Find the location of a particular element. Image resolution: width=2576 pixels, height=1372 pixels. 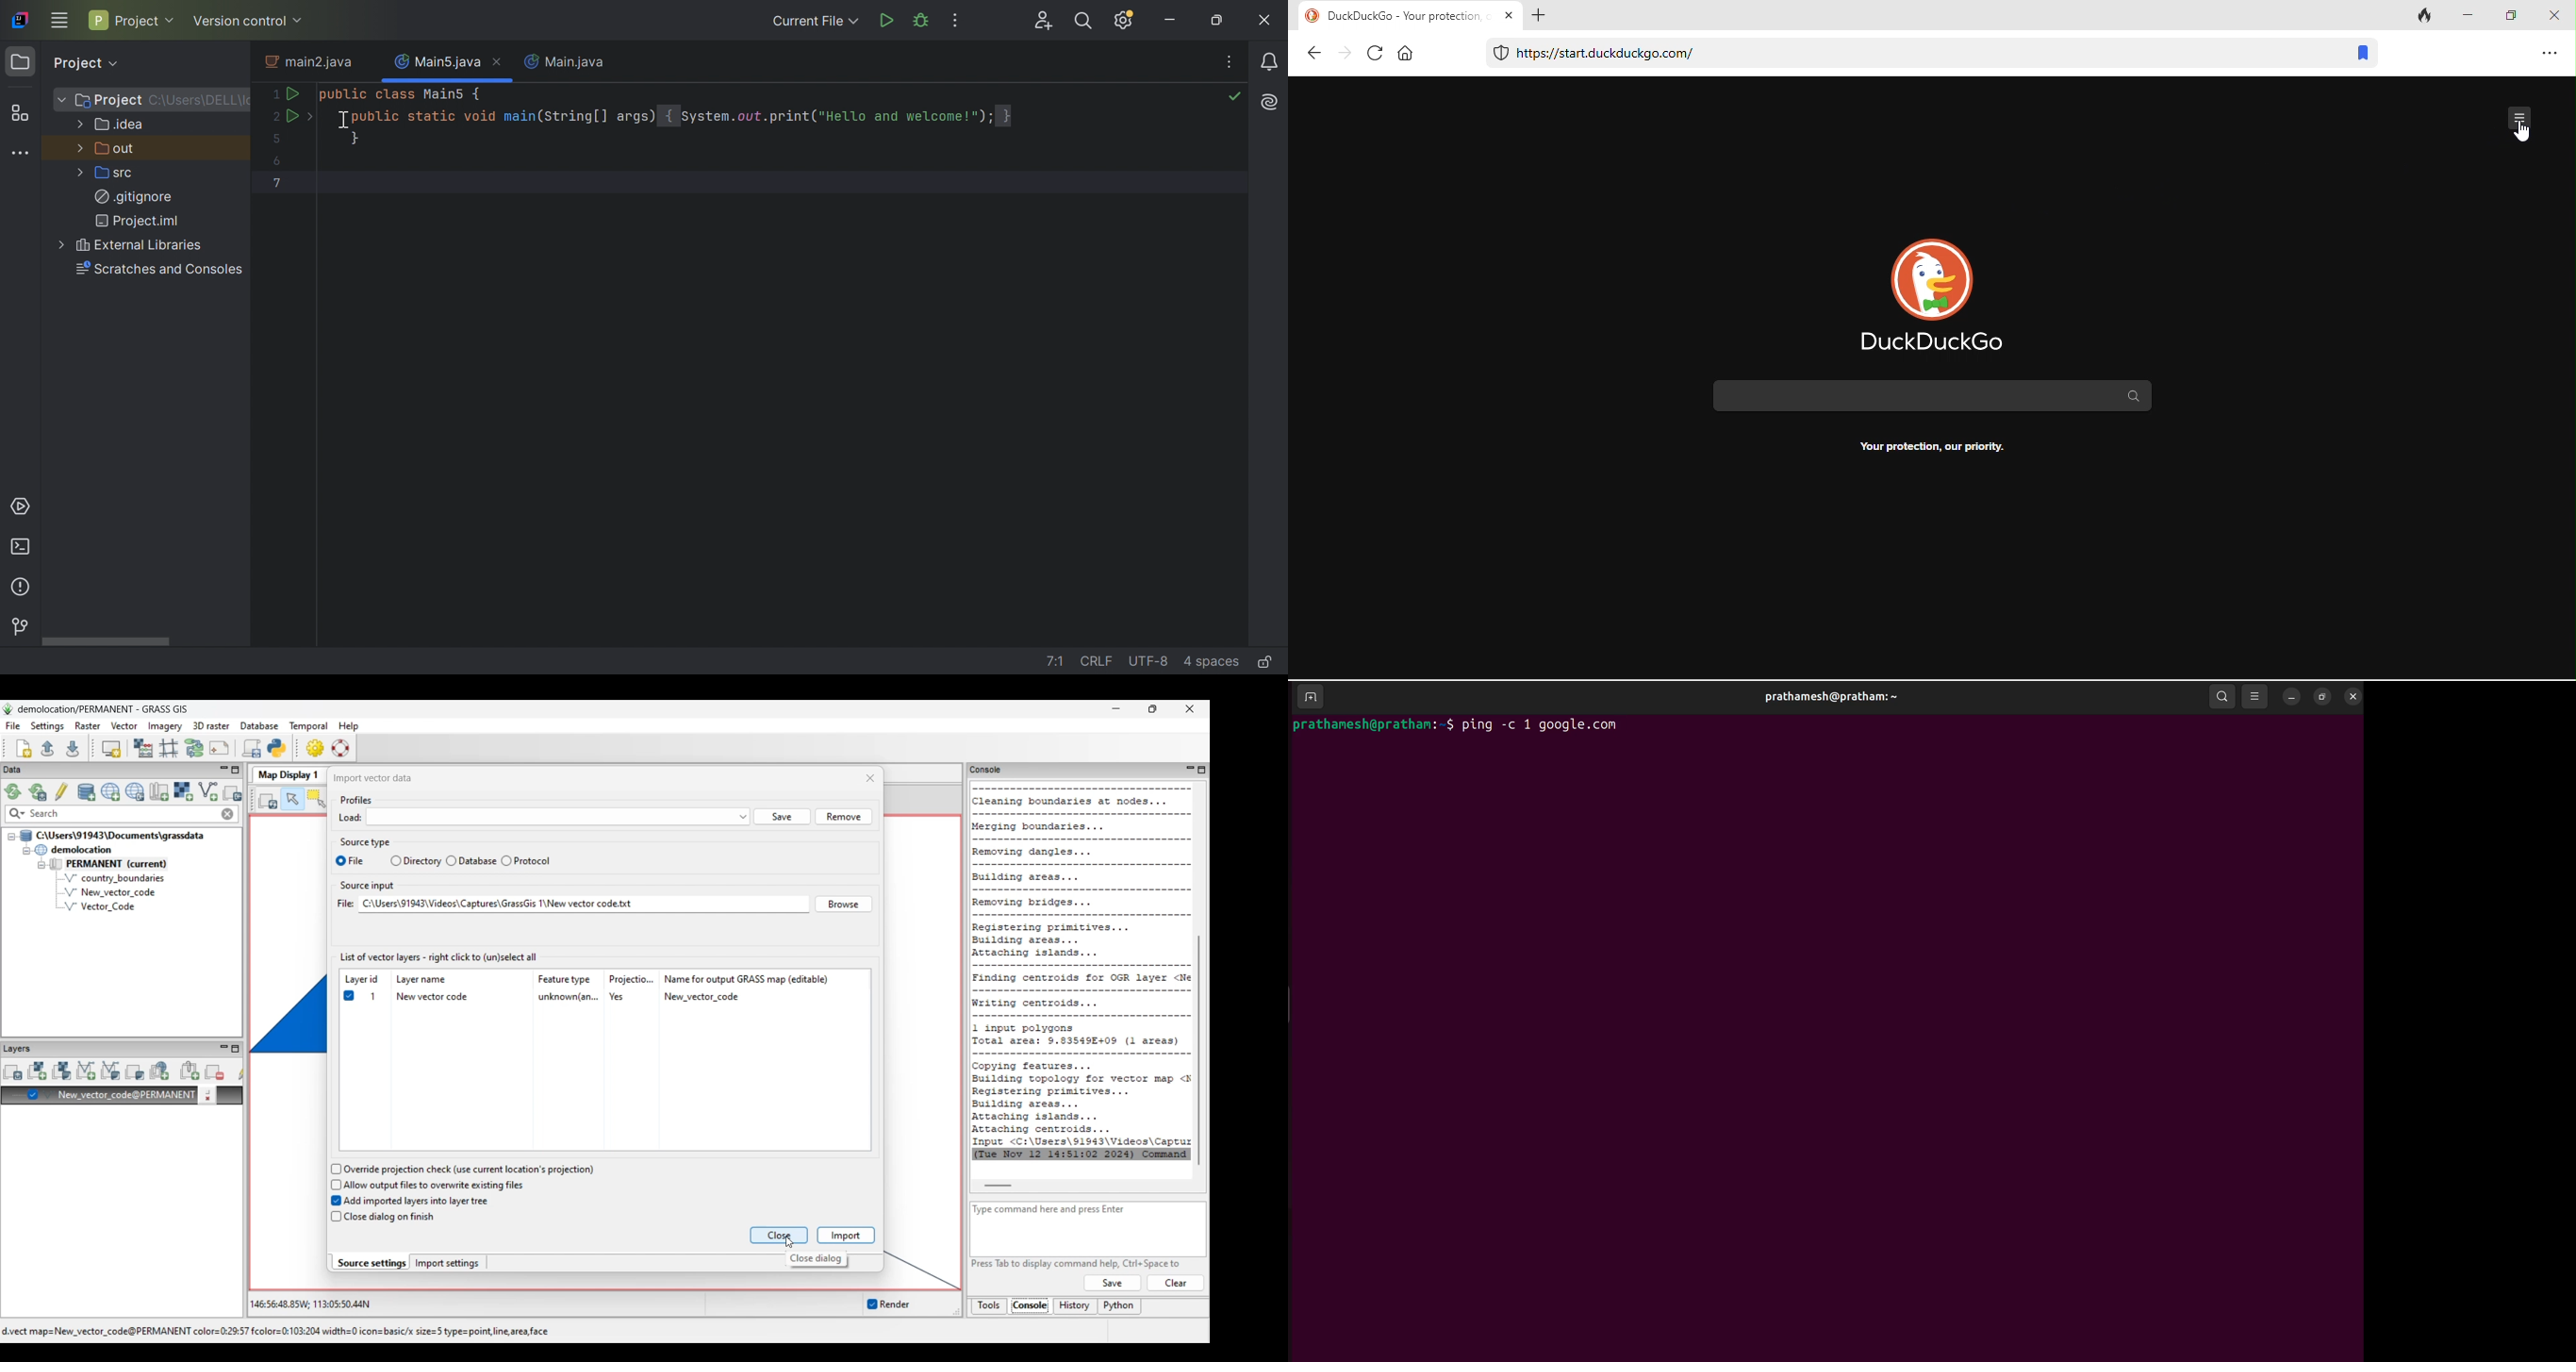

bookmark is located at coordinates (2362, 56).